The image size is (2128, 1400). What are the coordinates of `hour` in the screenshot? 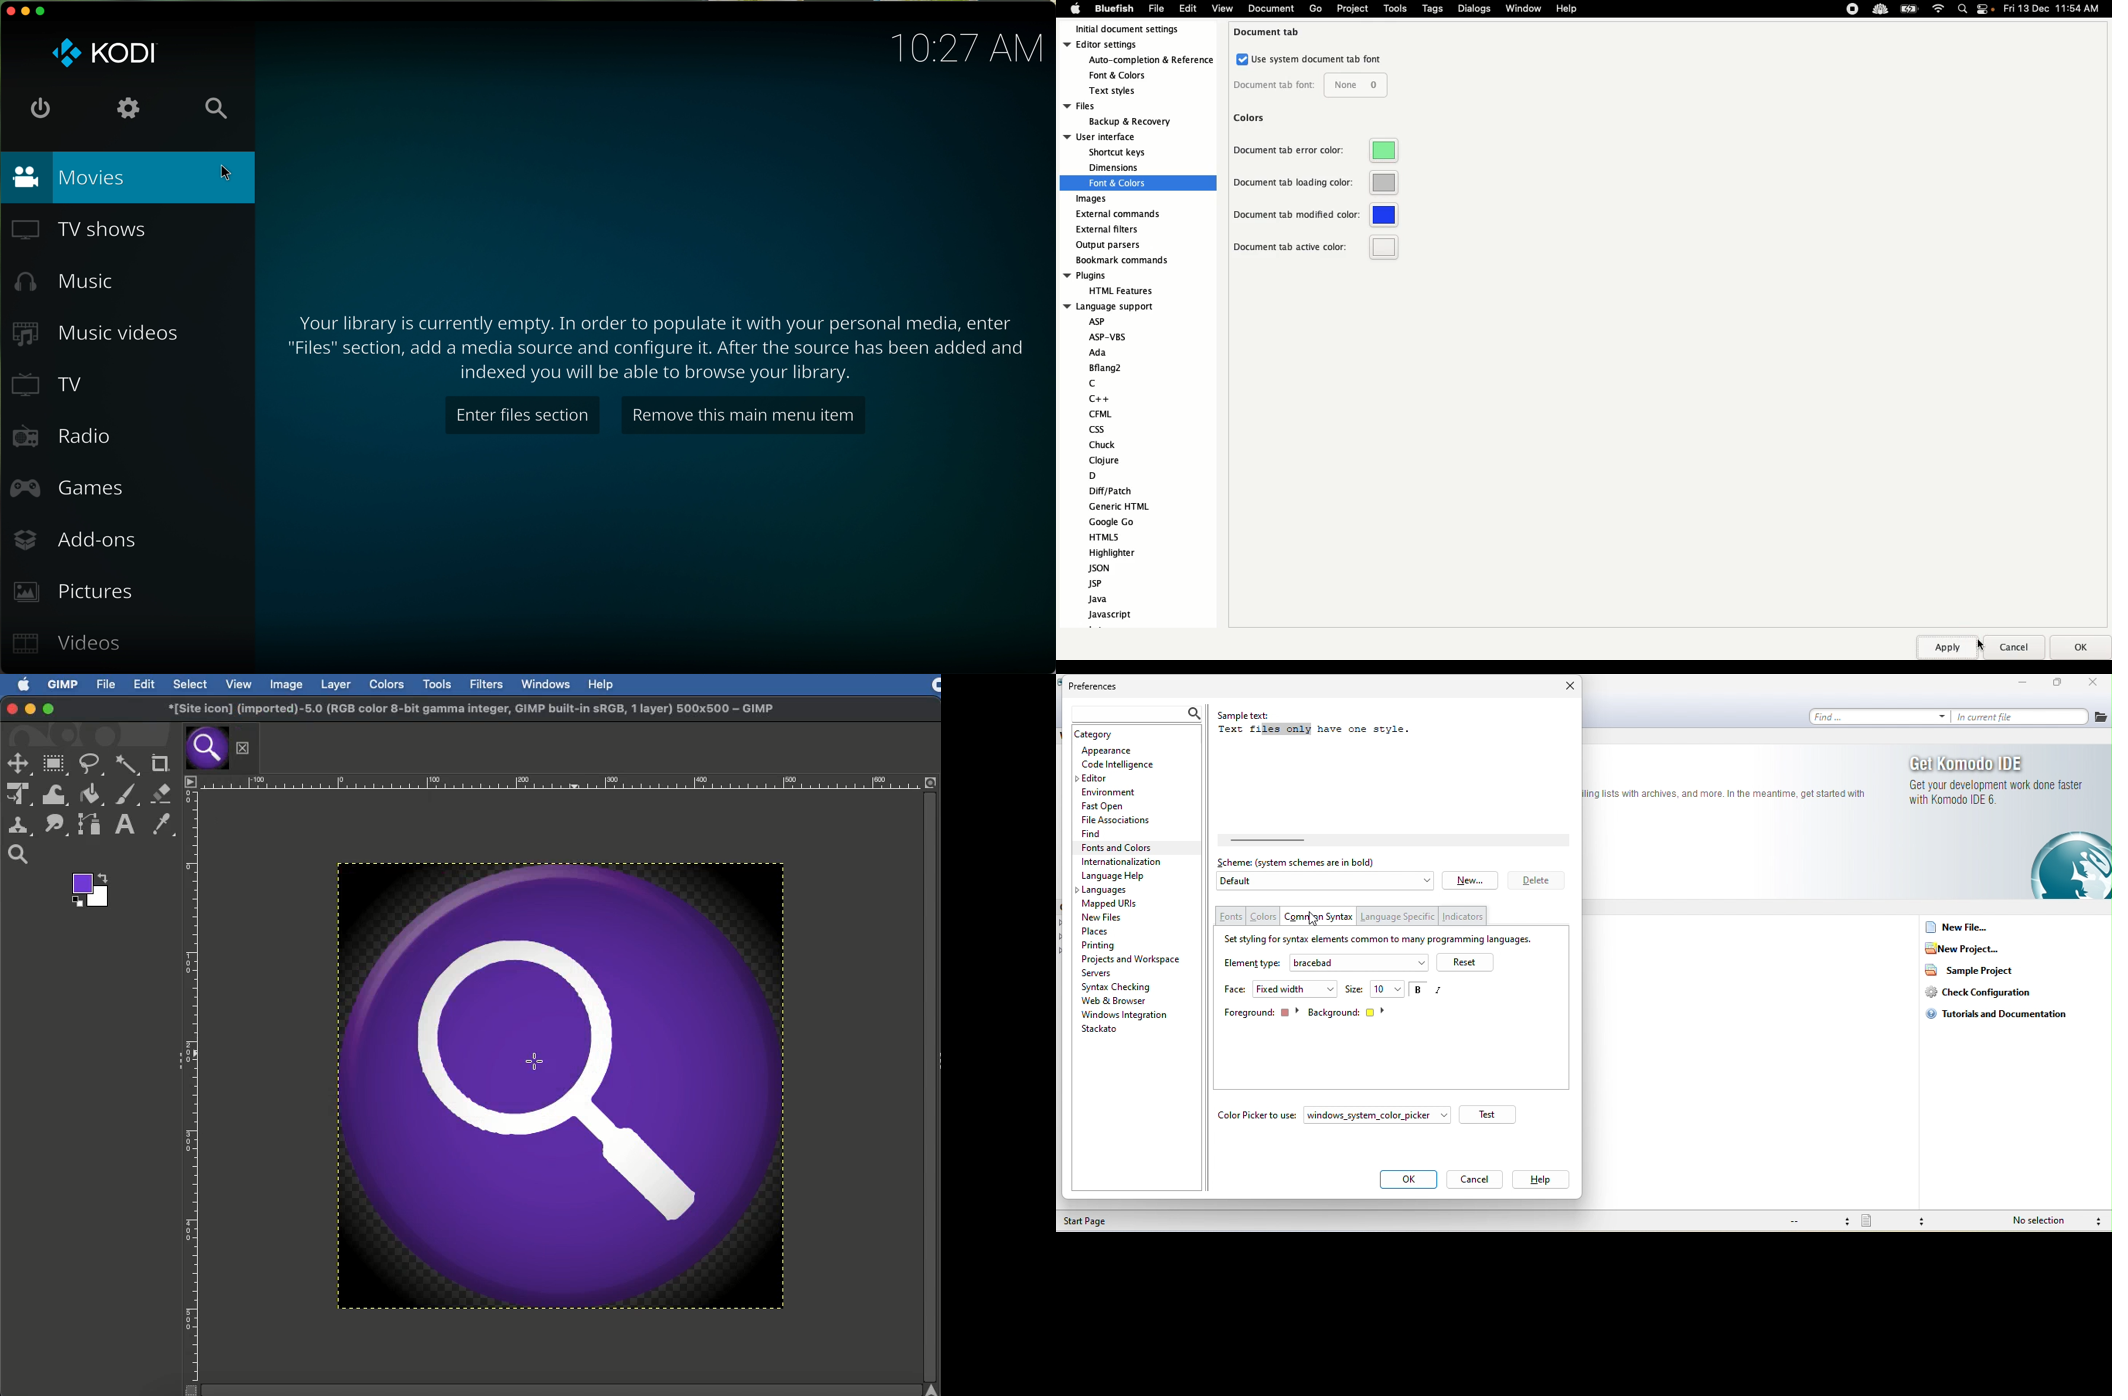 It's located at (966, 48).